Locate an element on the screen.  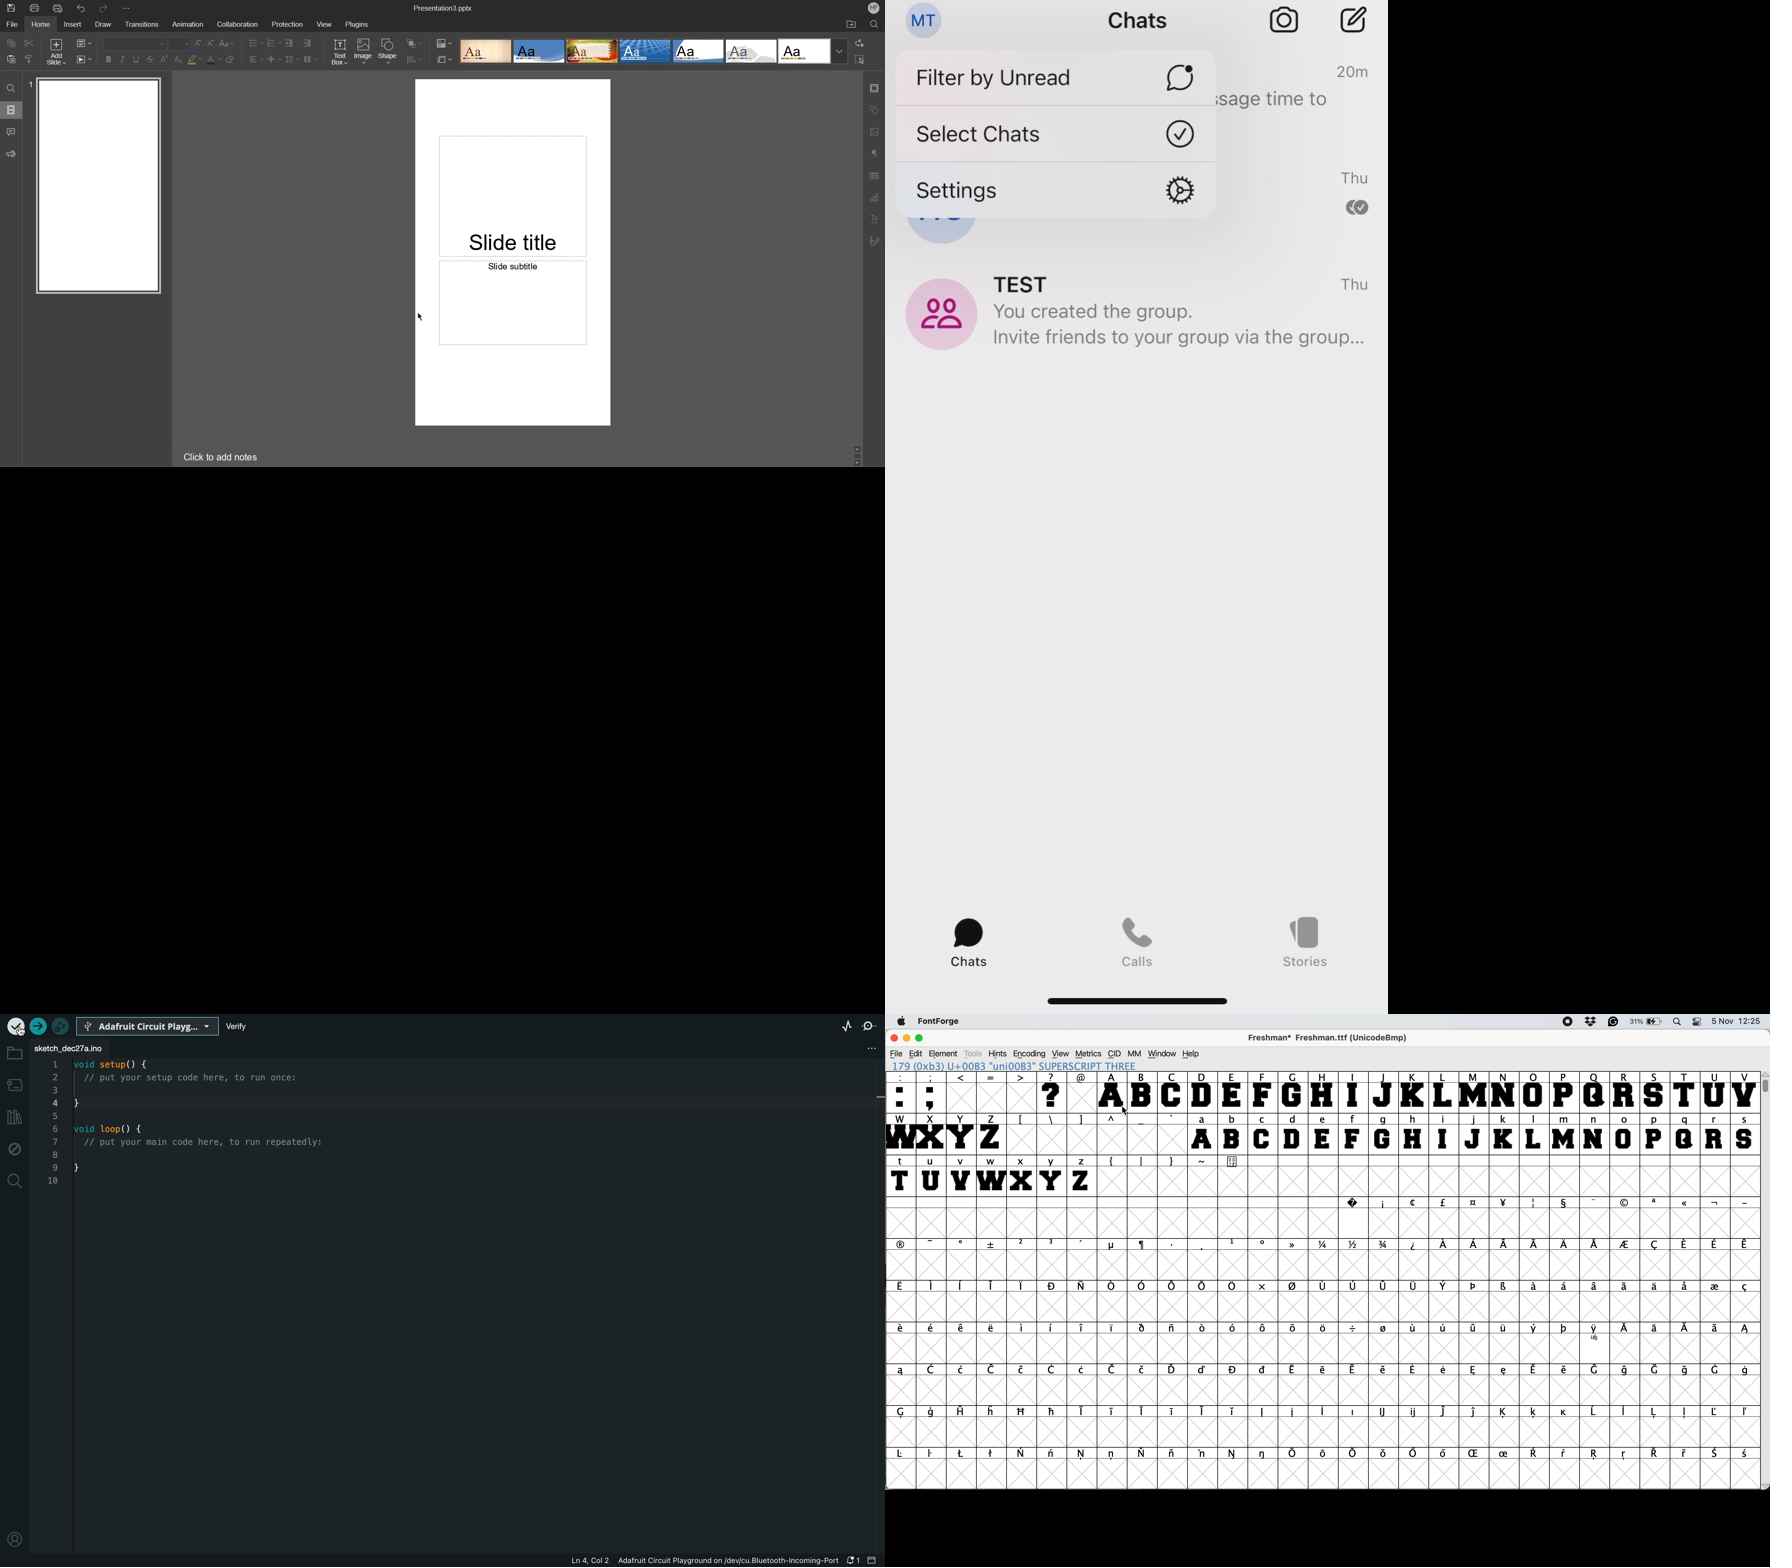
Increase Indent is located at coordinates (307, 44).